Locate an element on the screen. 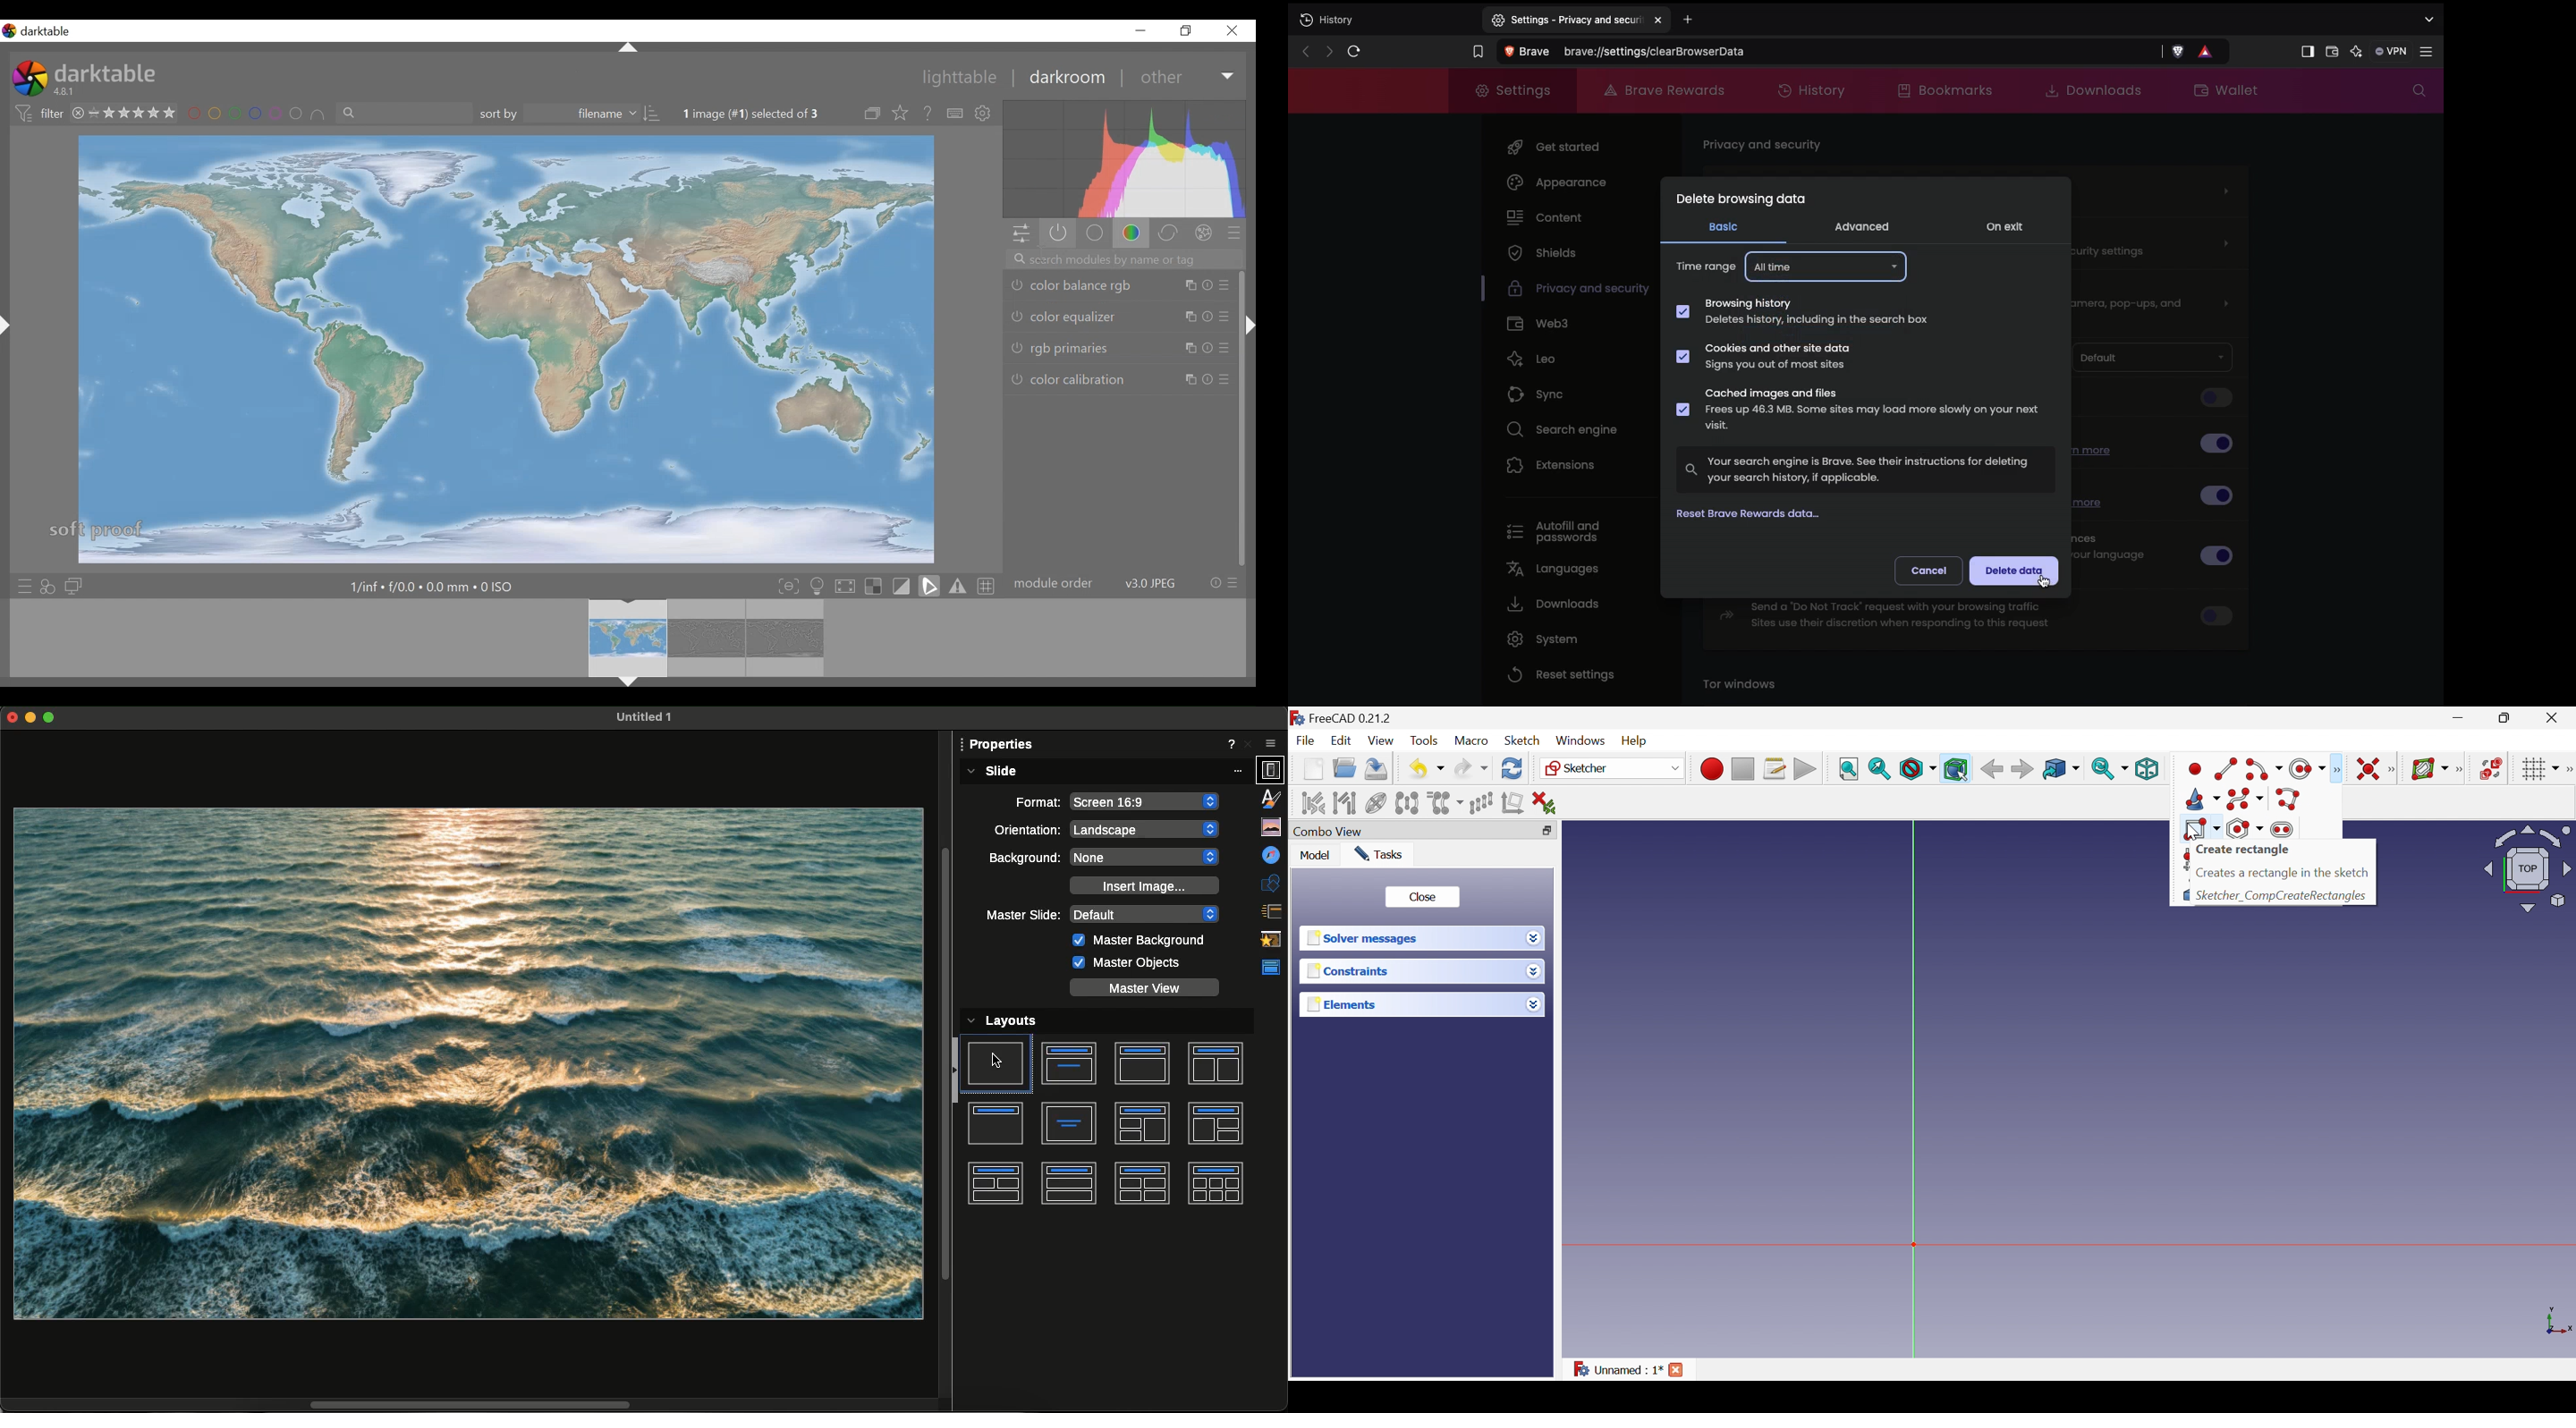  Version is located at coordinates (67, 92).